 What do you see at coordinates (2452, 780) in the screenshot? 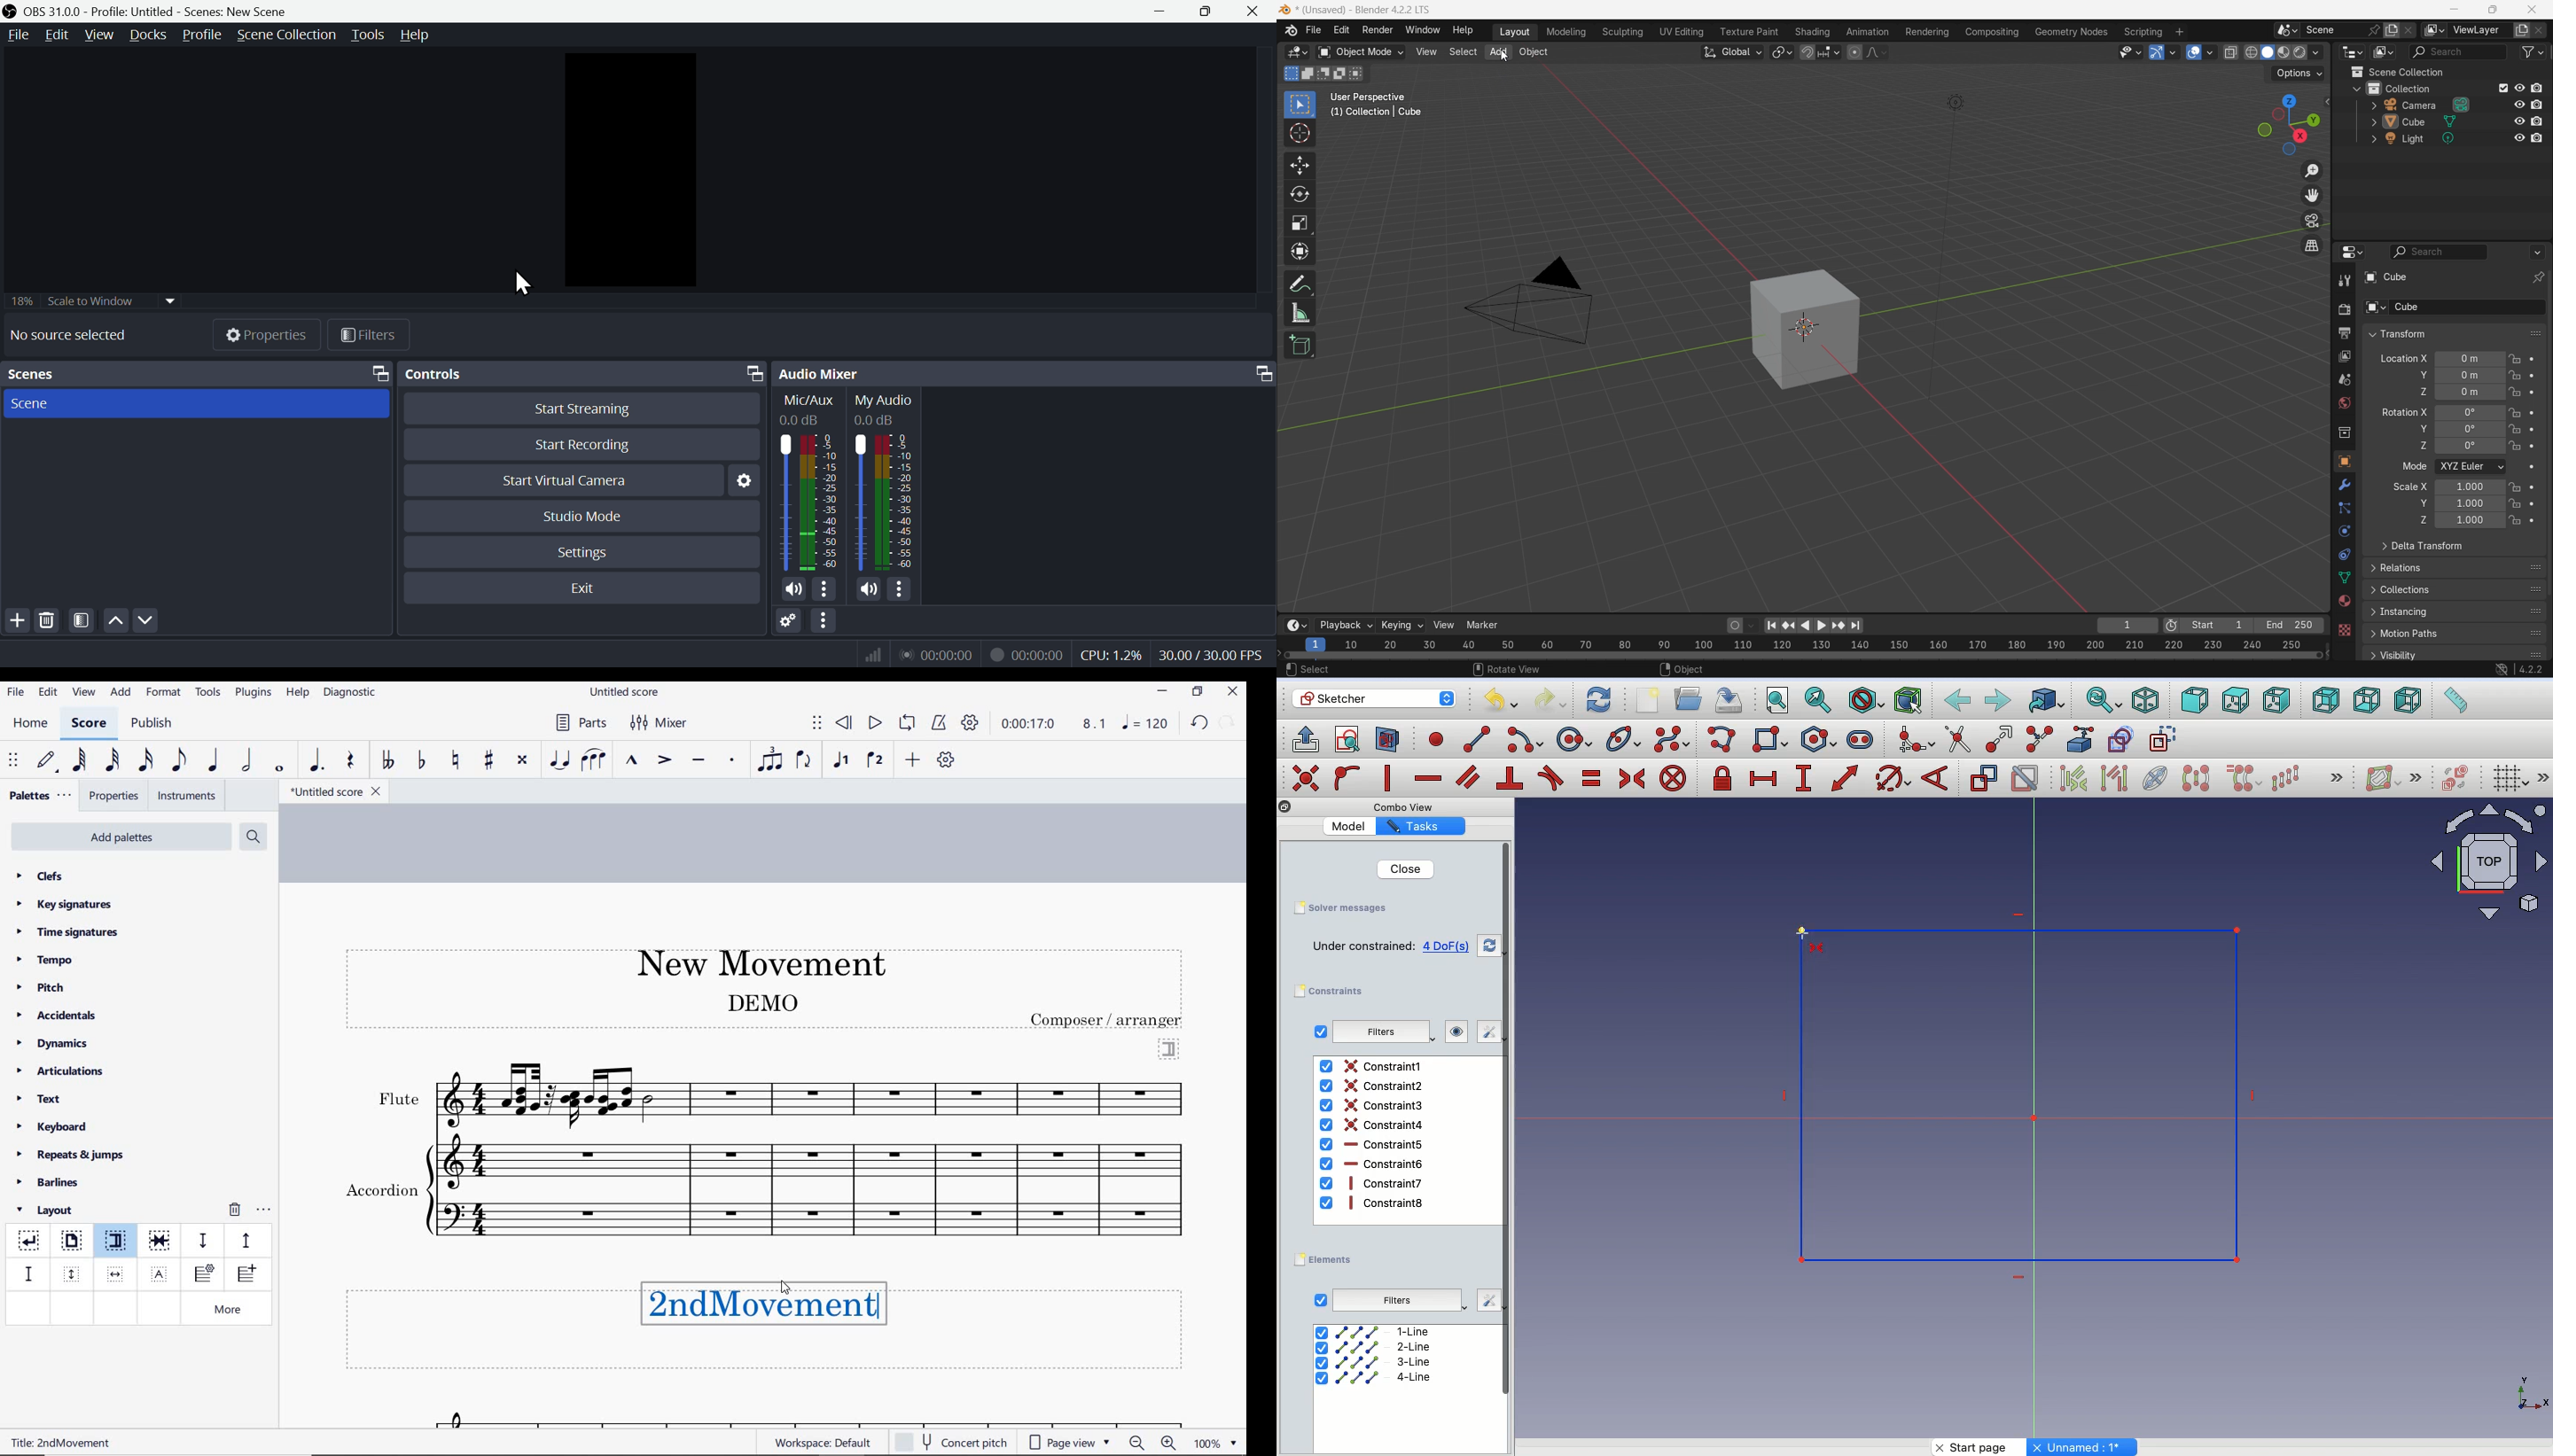
I see `Switch virtual place` at bounding box center [2452, 780].